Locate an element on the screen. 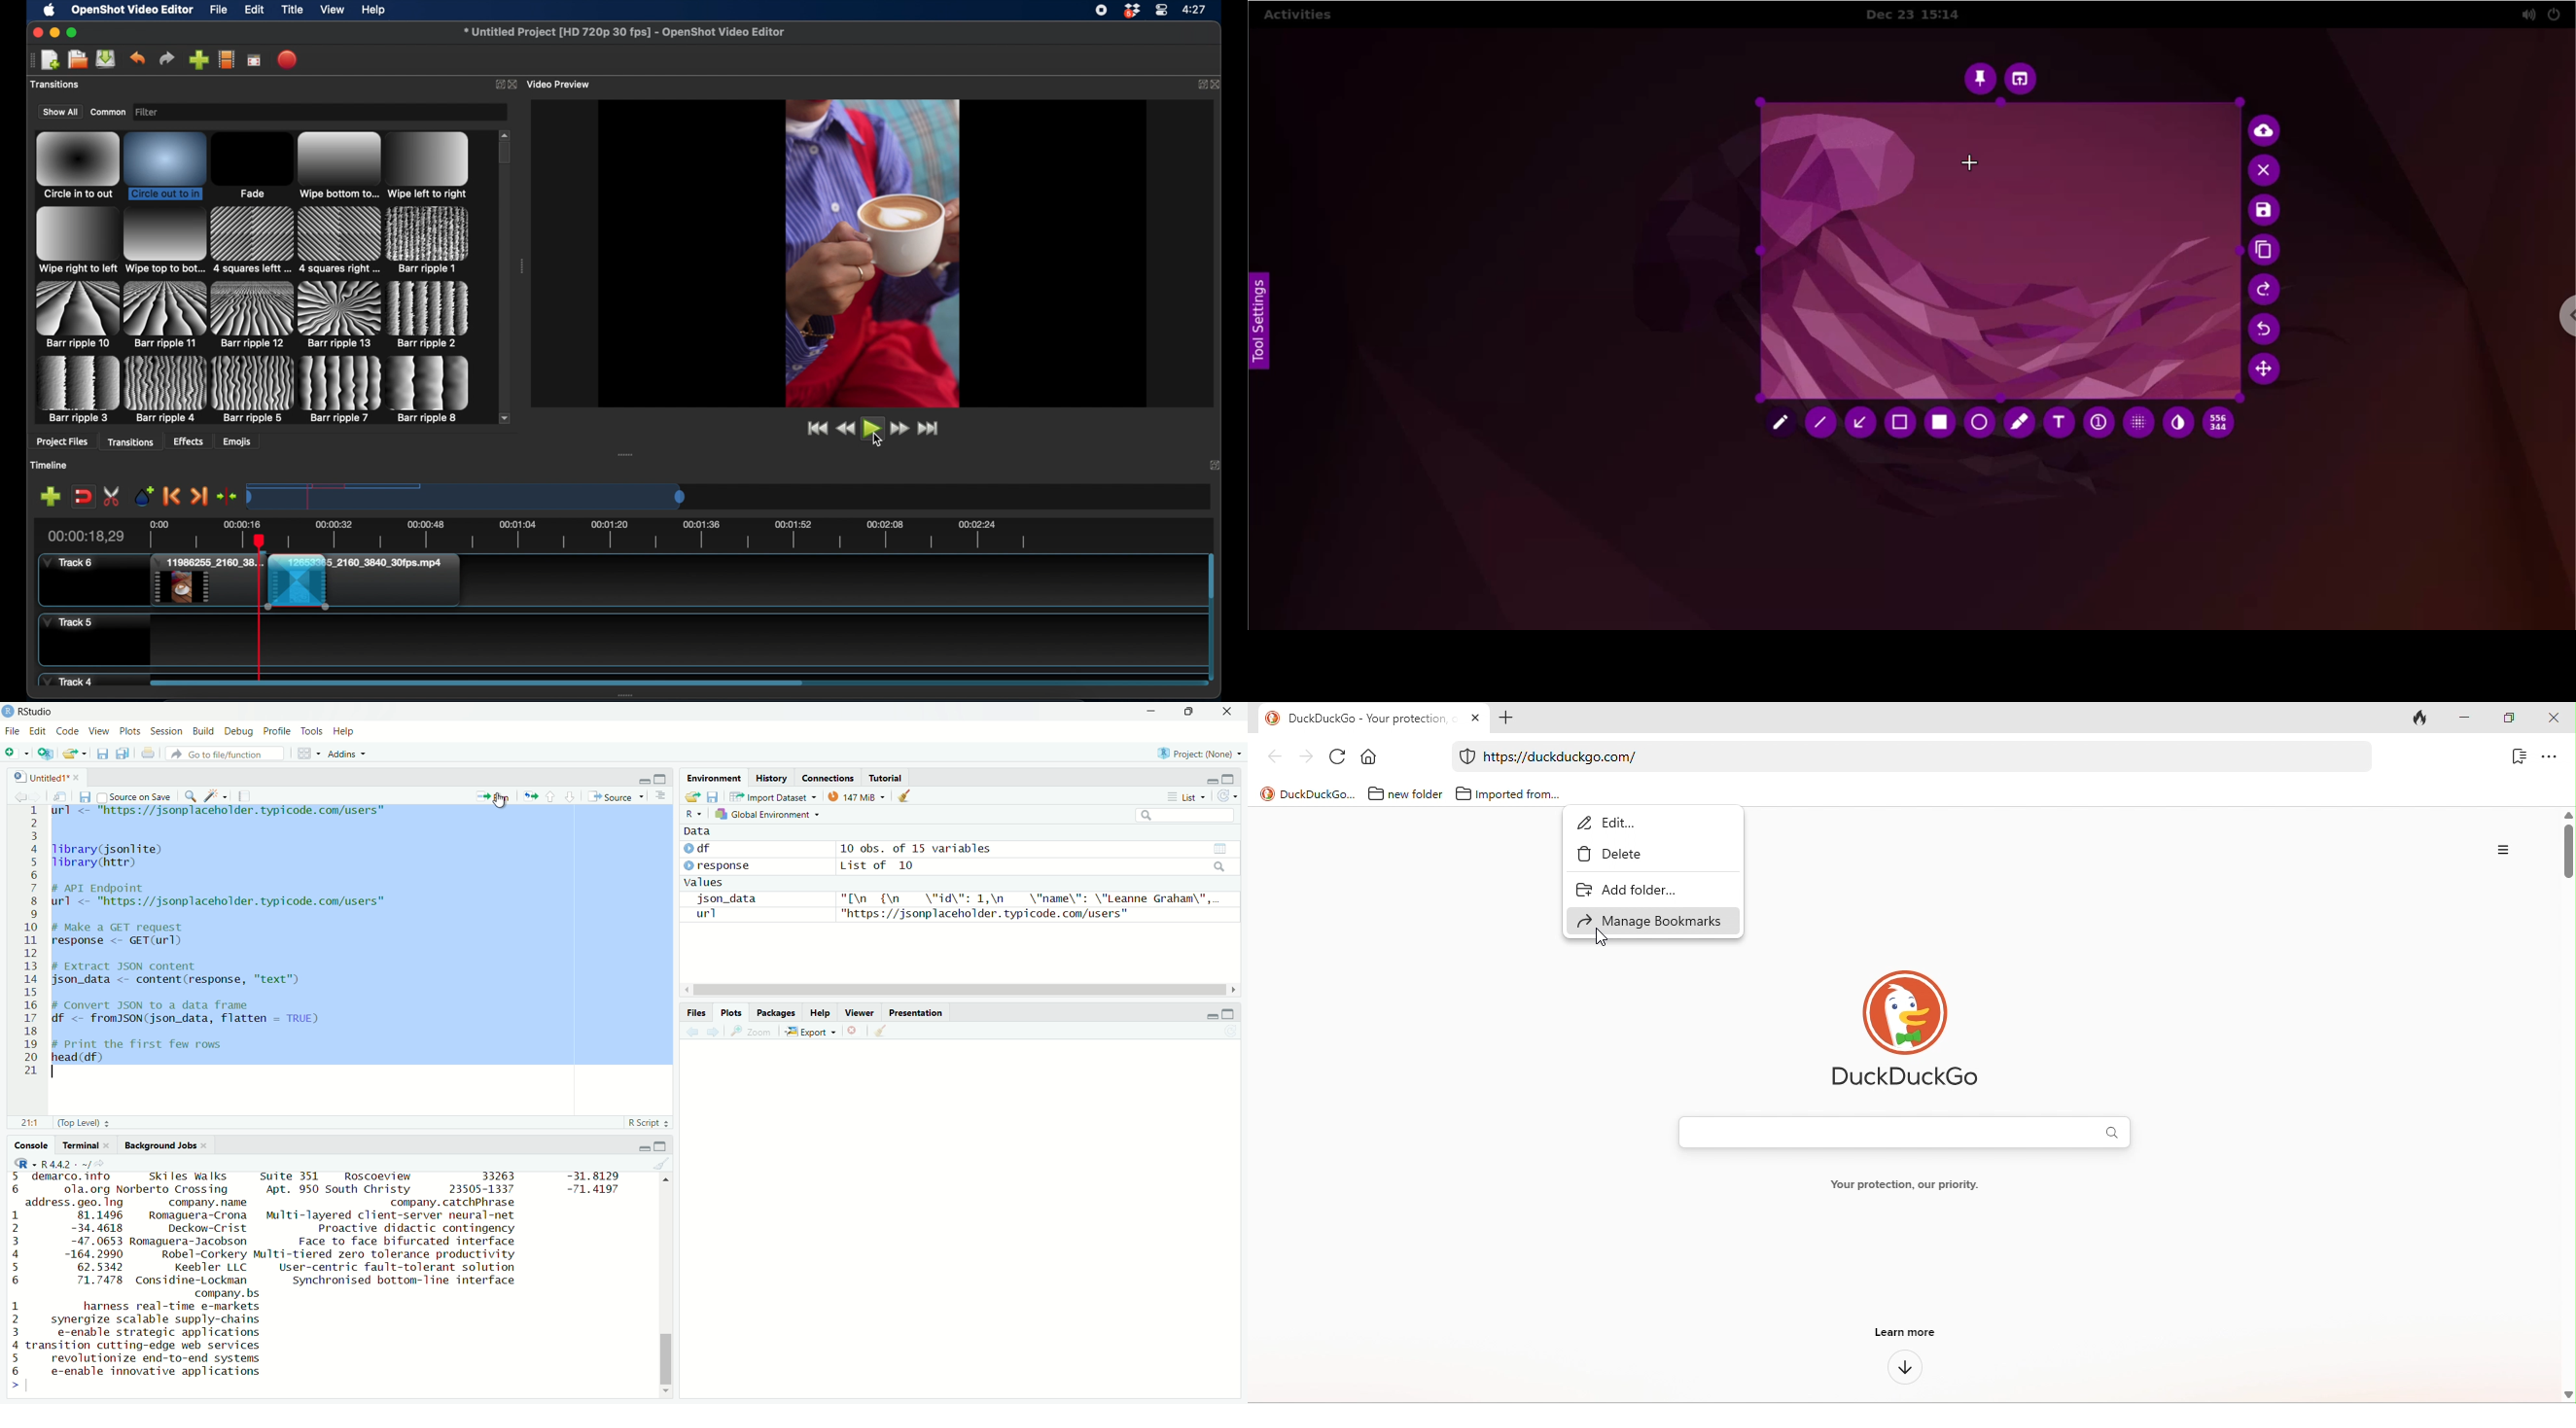  Search is located at coordinates (1221, 866).